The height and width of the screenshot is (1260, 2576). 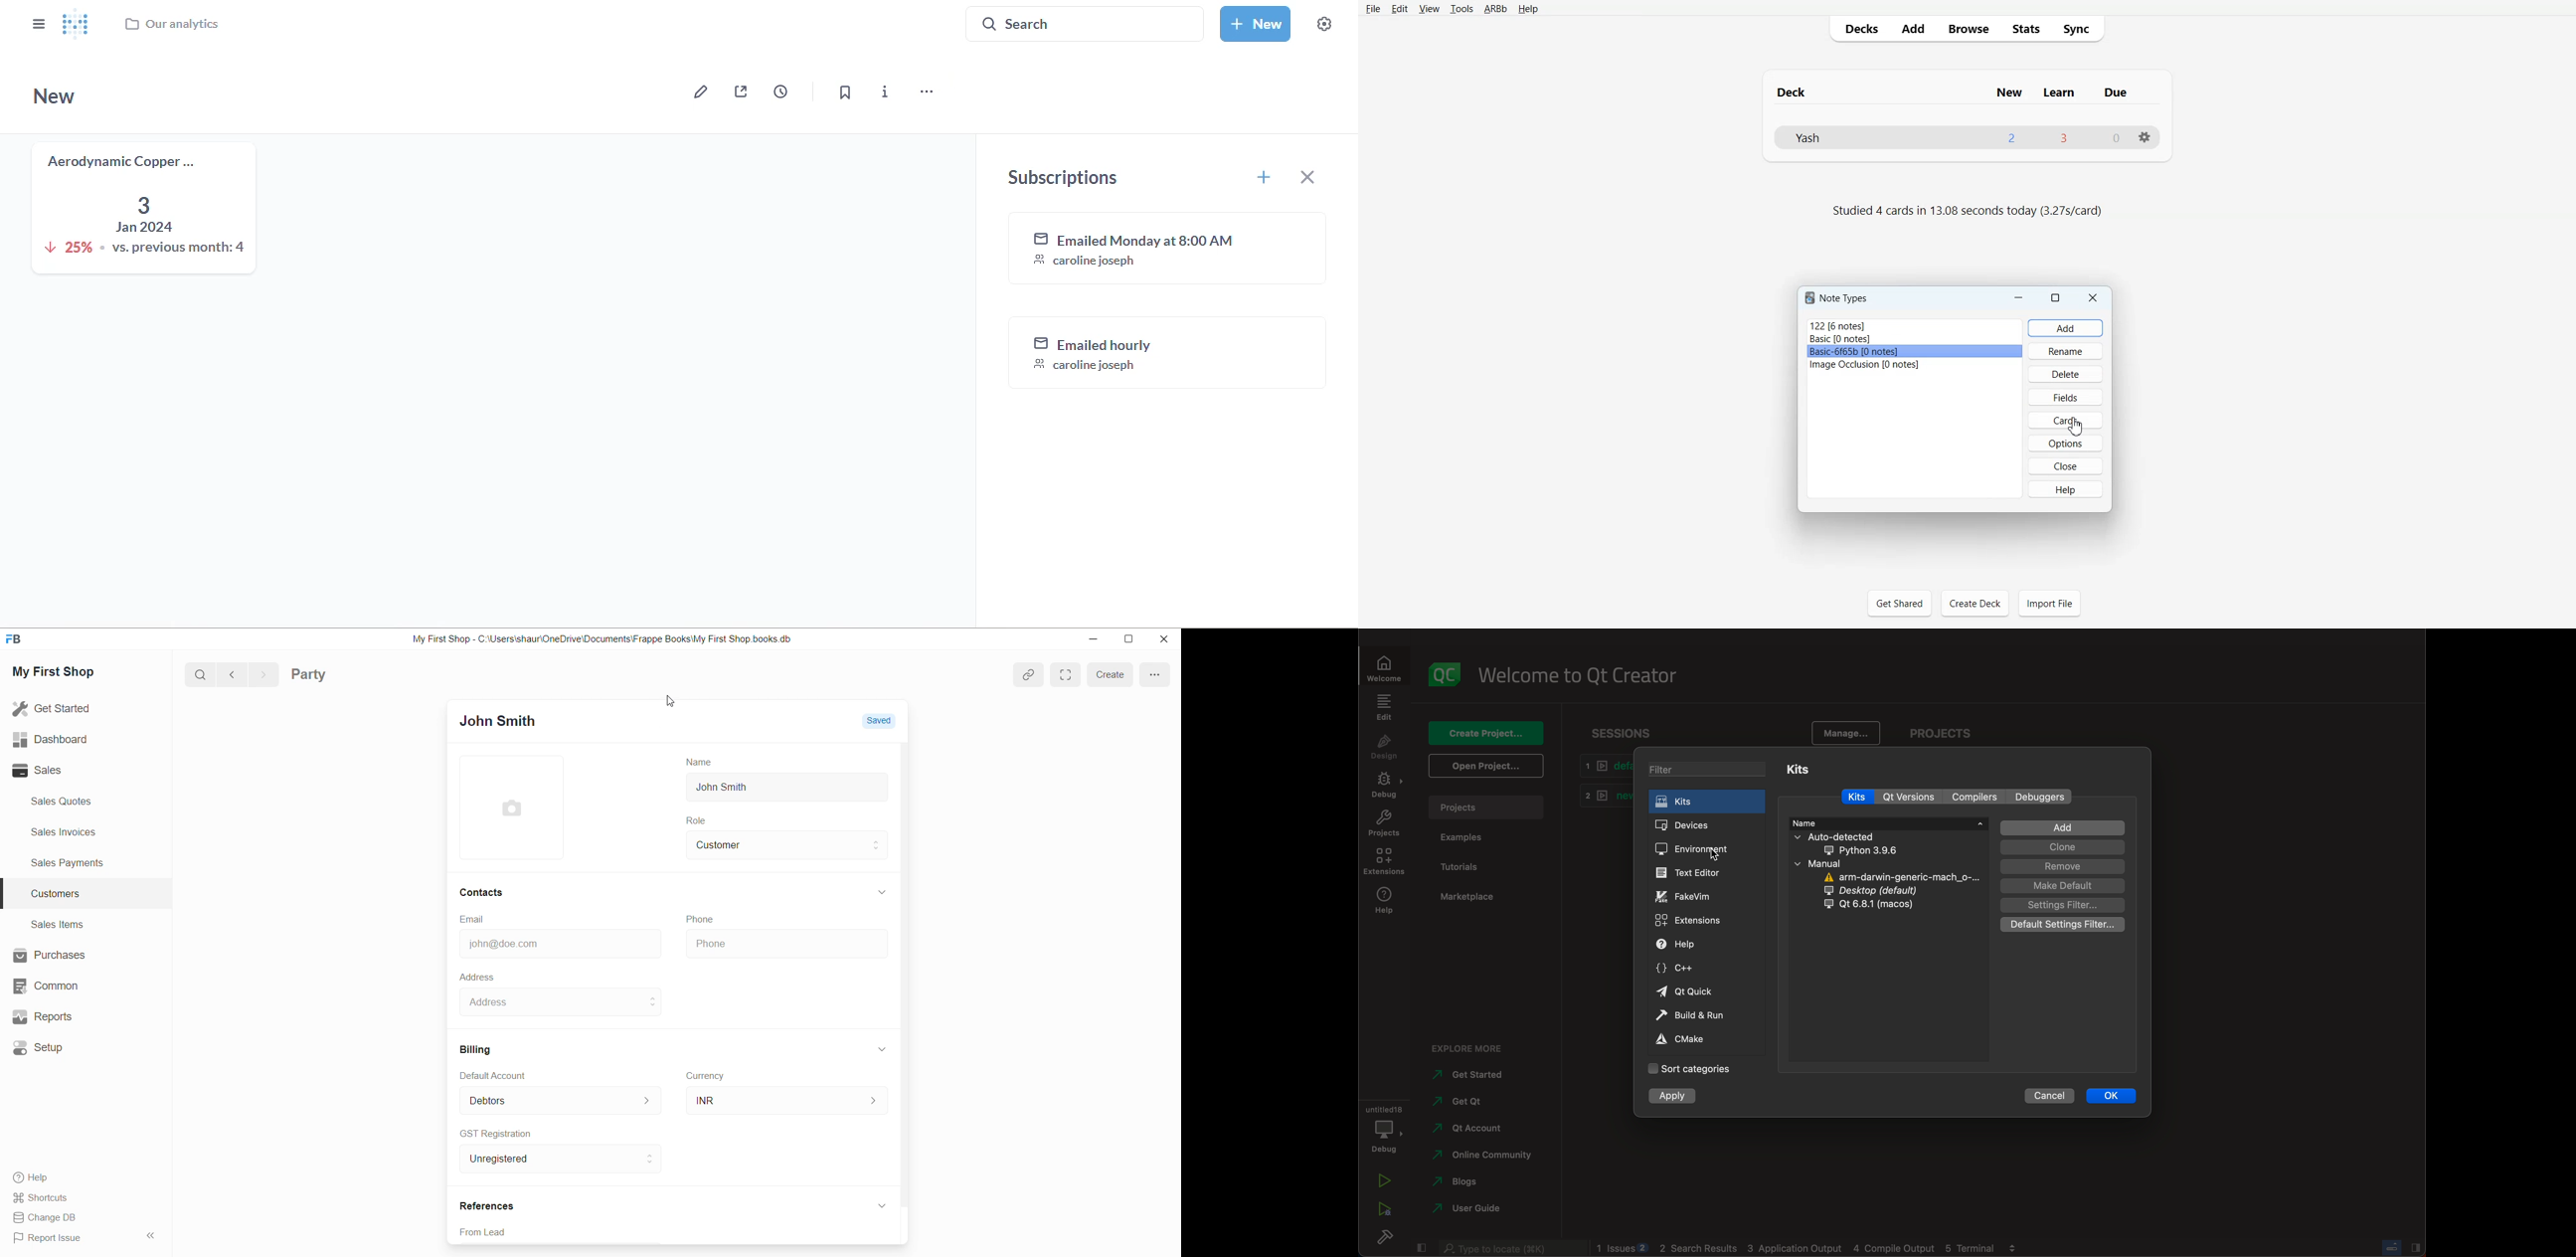 What do you see at coordinates (886, 722) in the screenshot?
I see `Draft` at bounding box center [886, 722].